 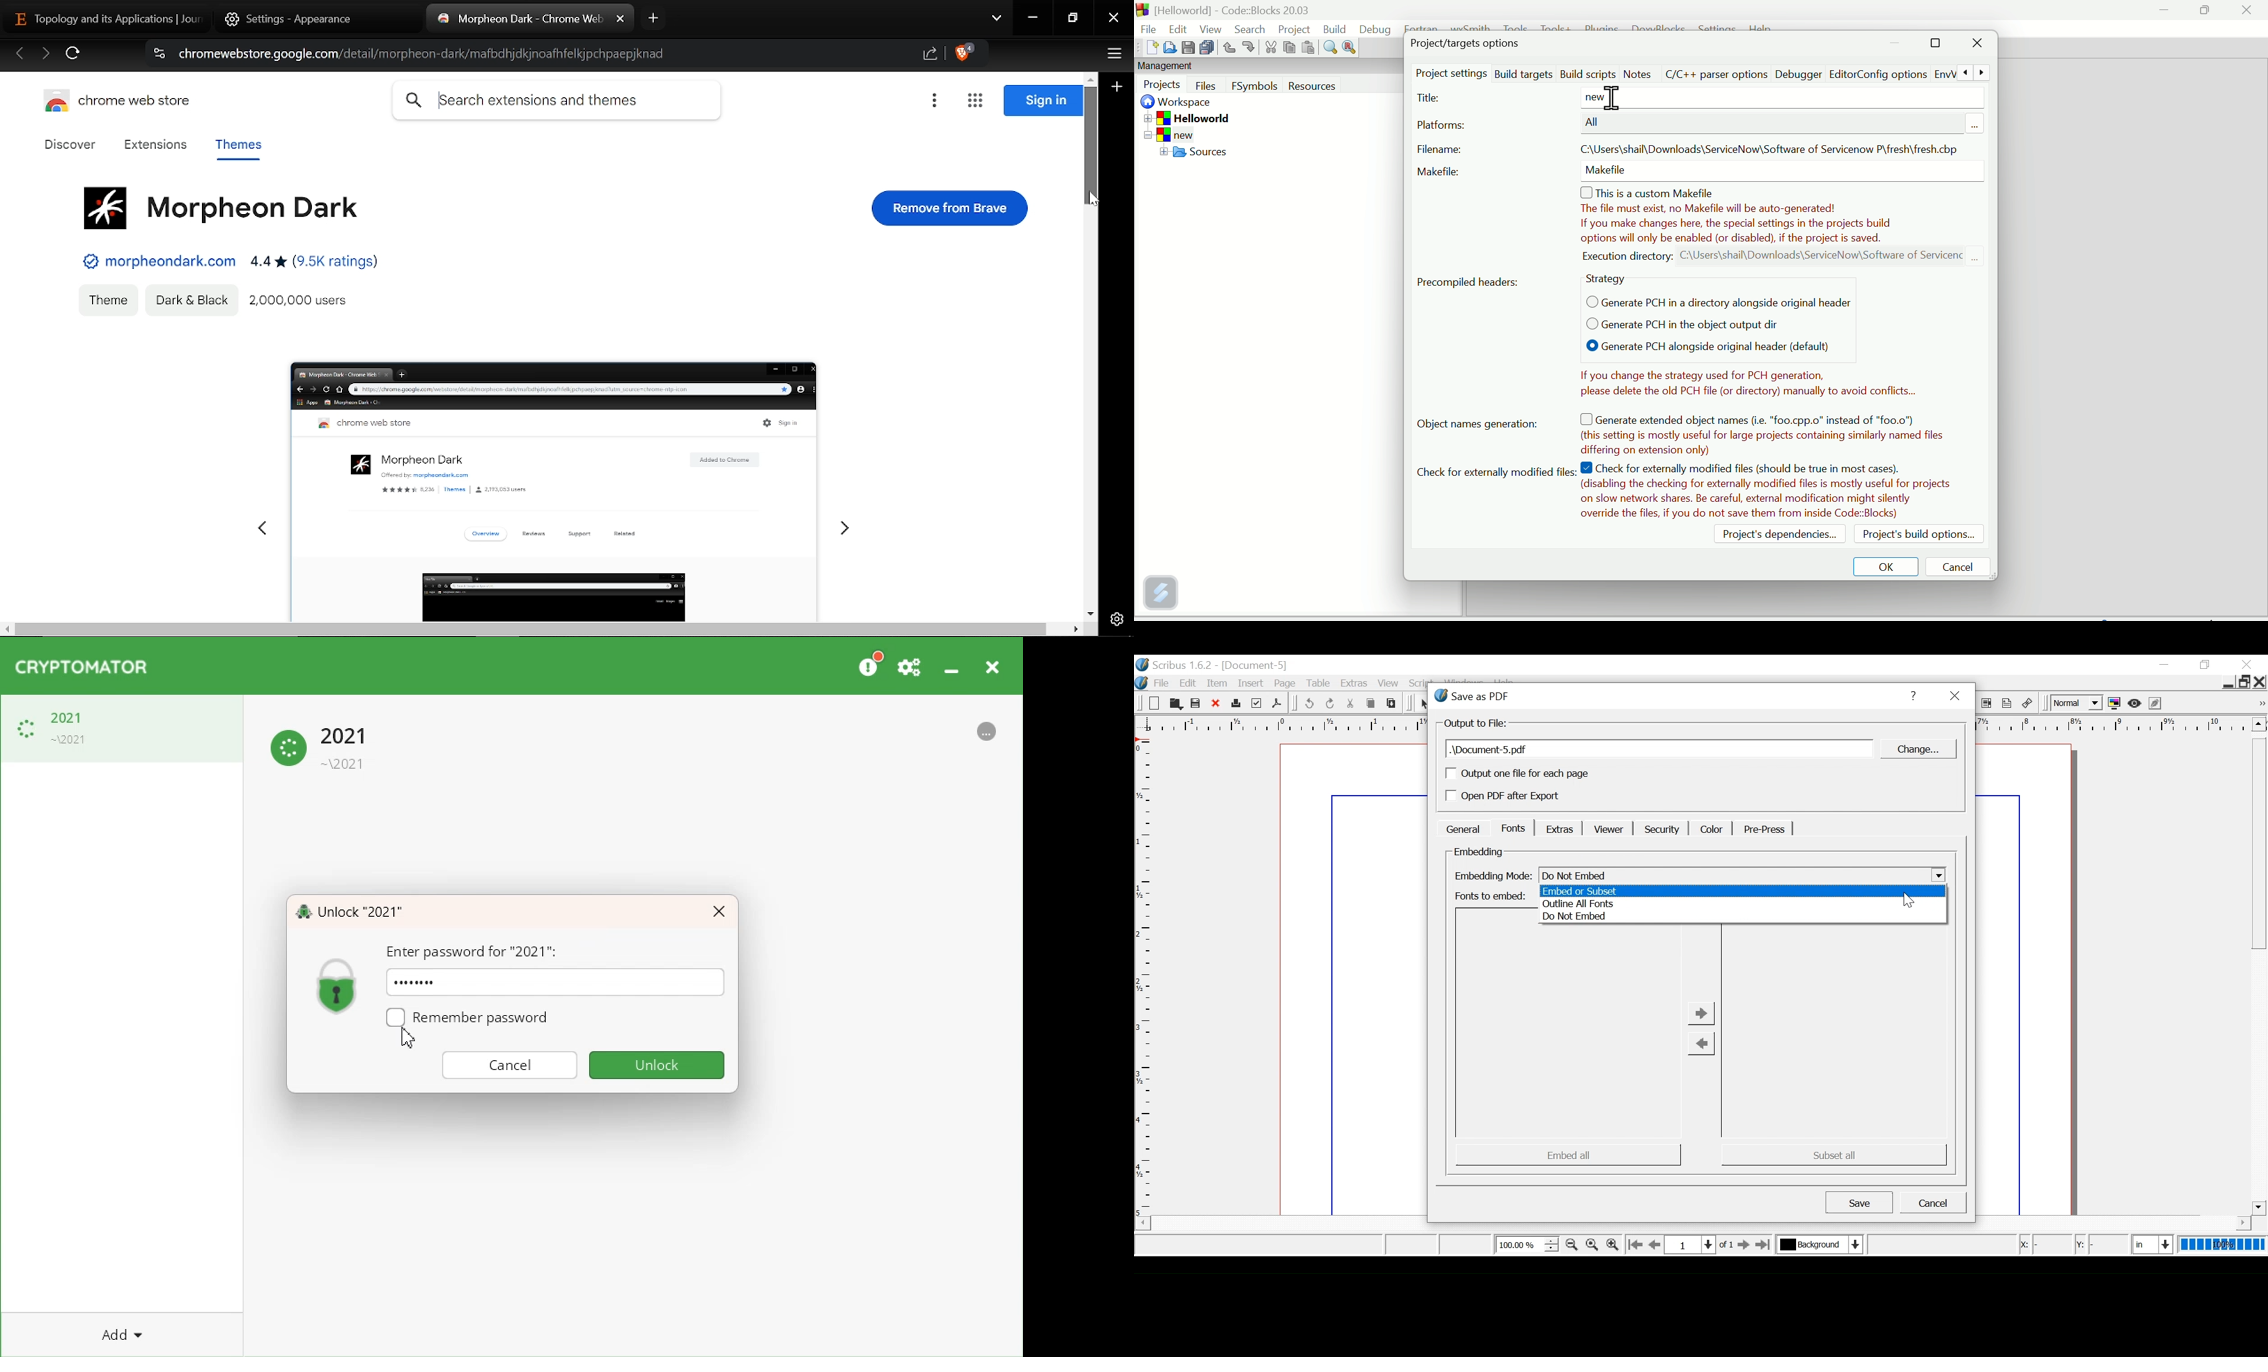 I want to click on Save as PDF, so click(x=1276, y=703).